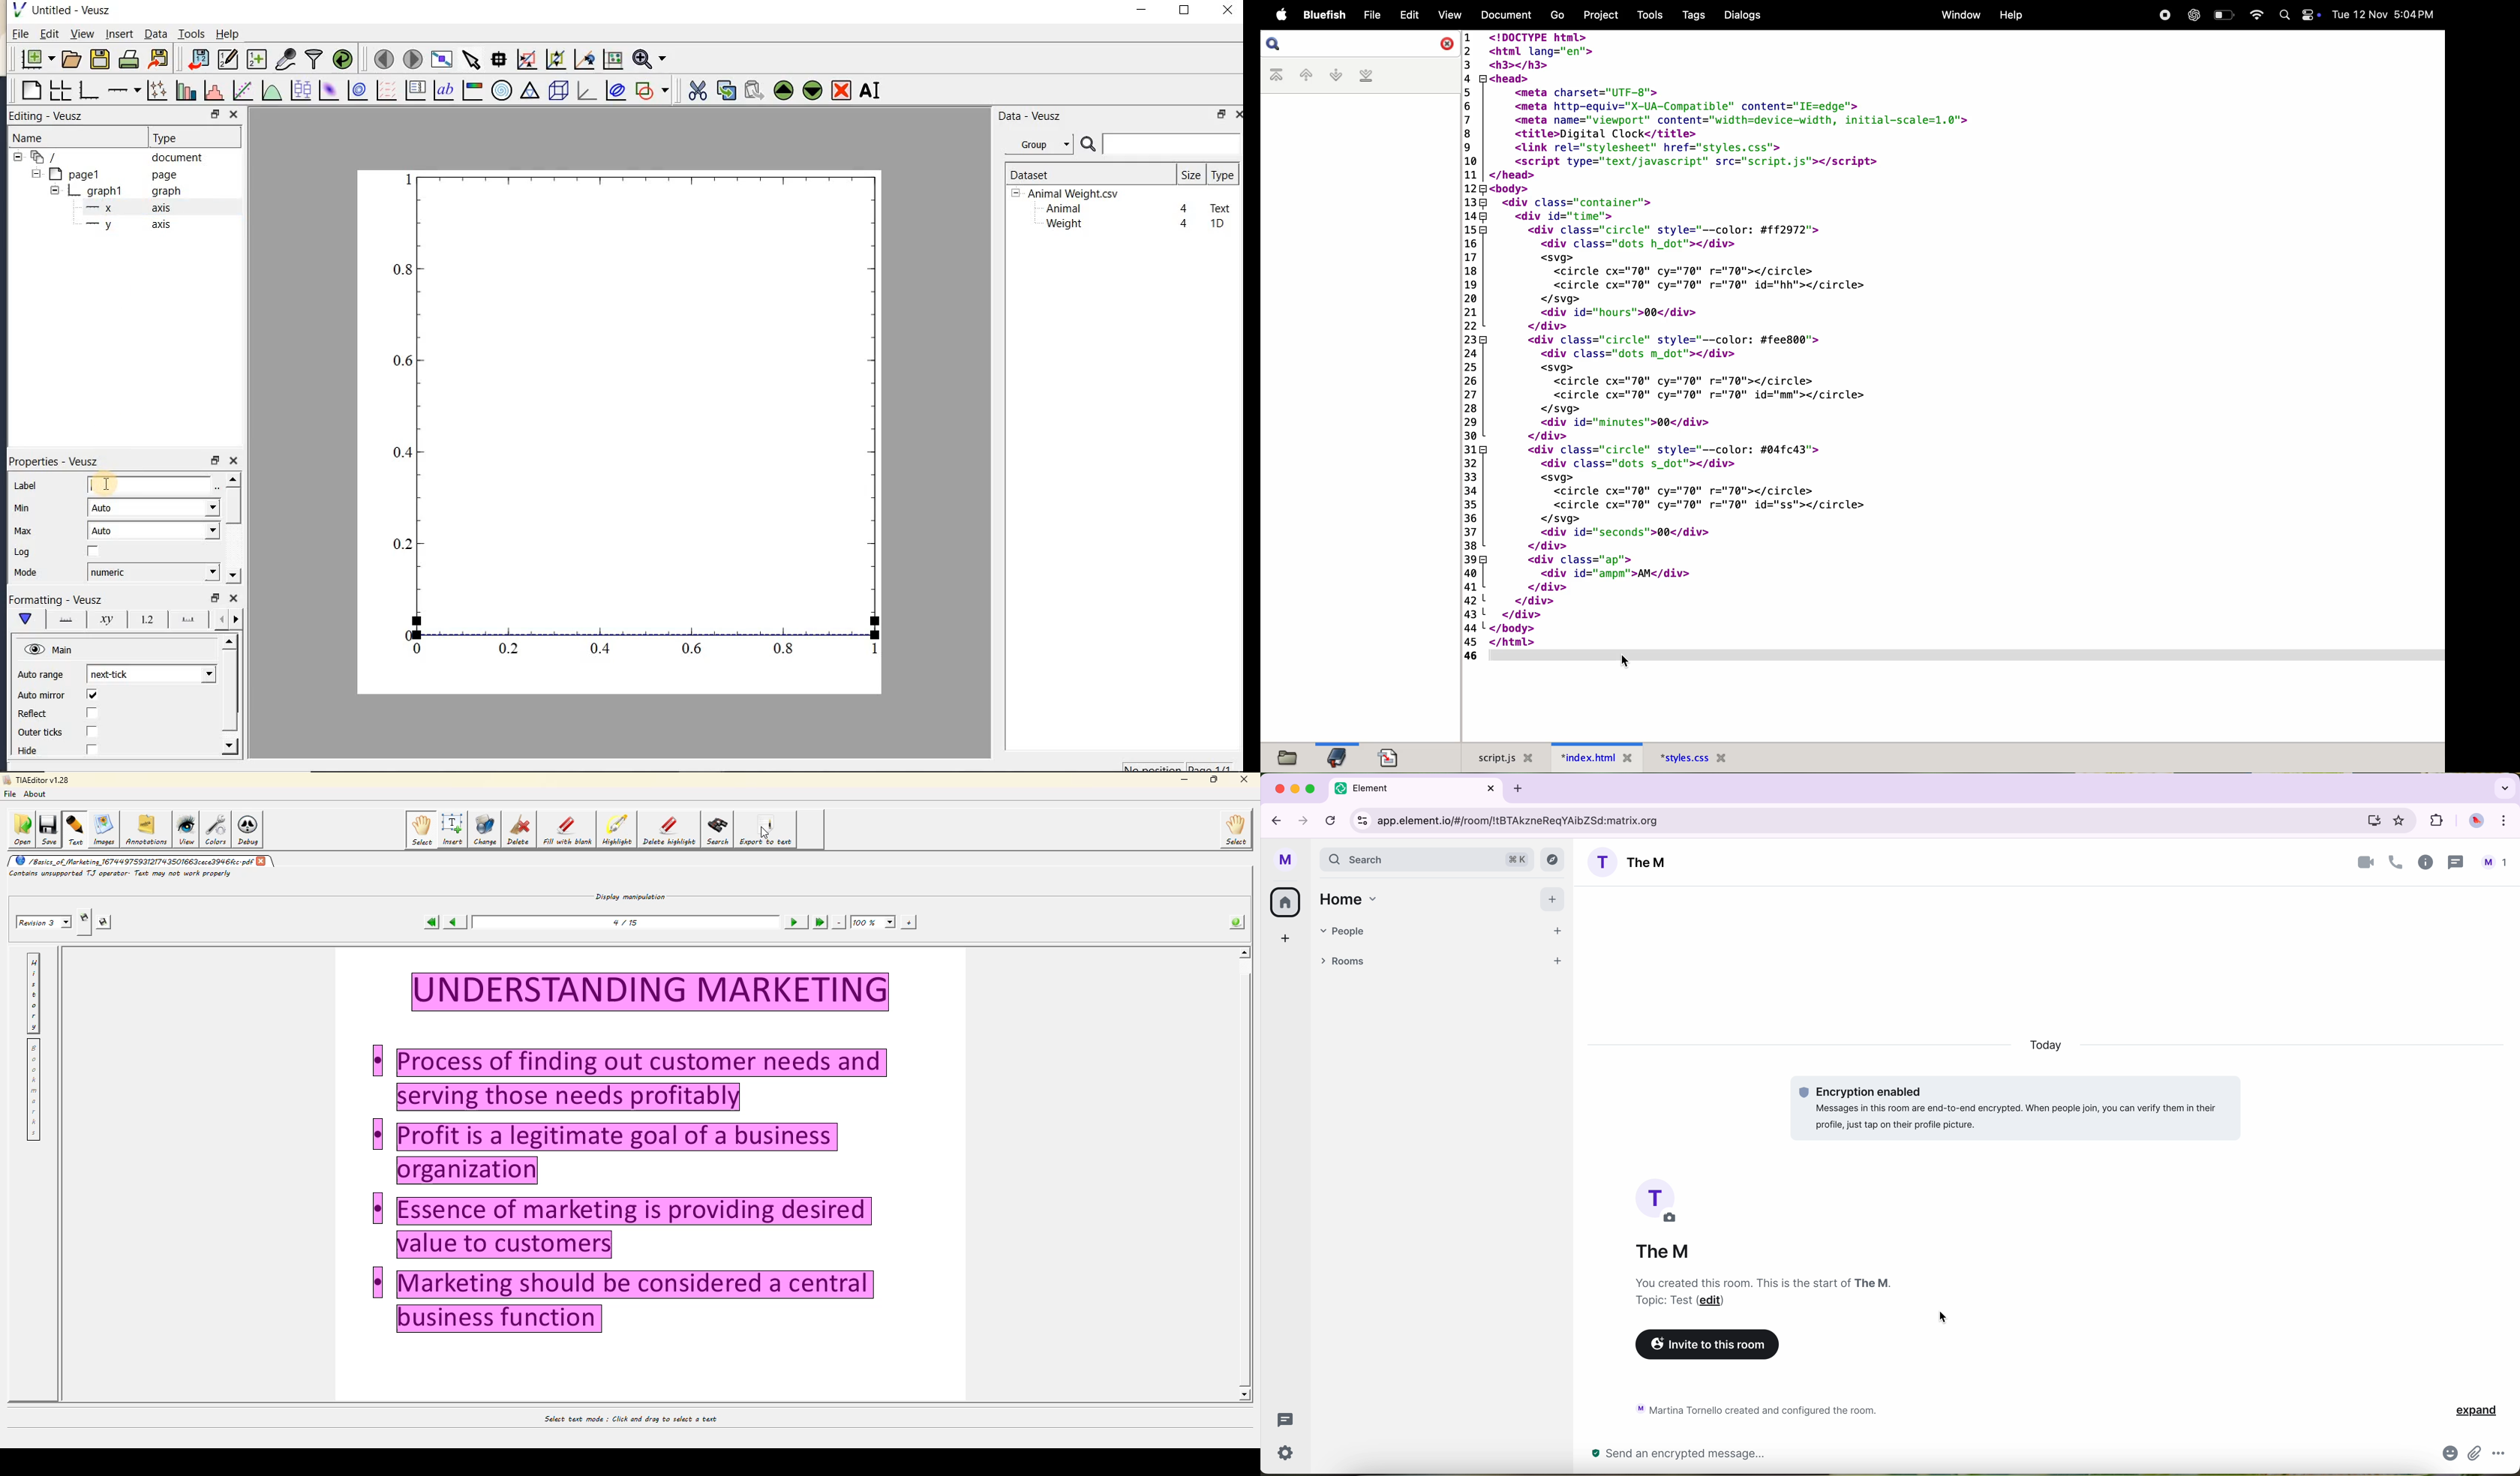 This screenshot has width=2520, height=1484. I want to click on Label, so click(27, 486).